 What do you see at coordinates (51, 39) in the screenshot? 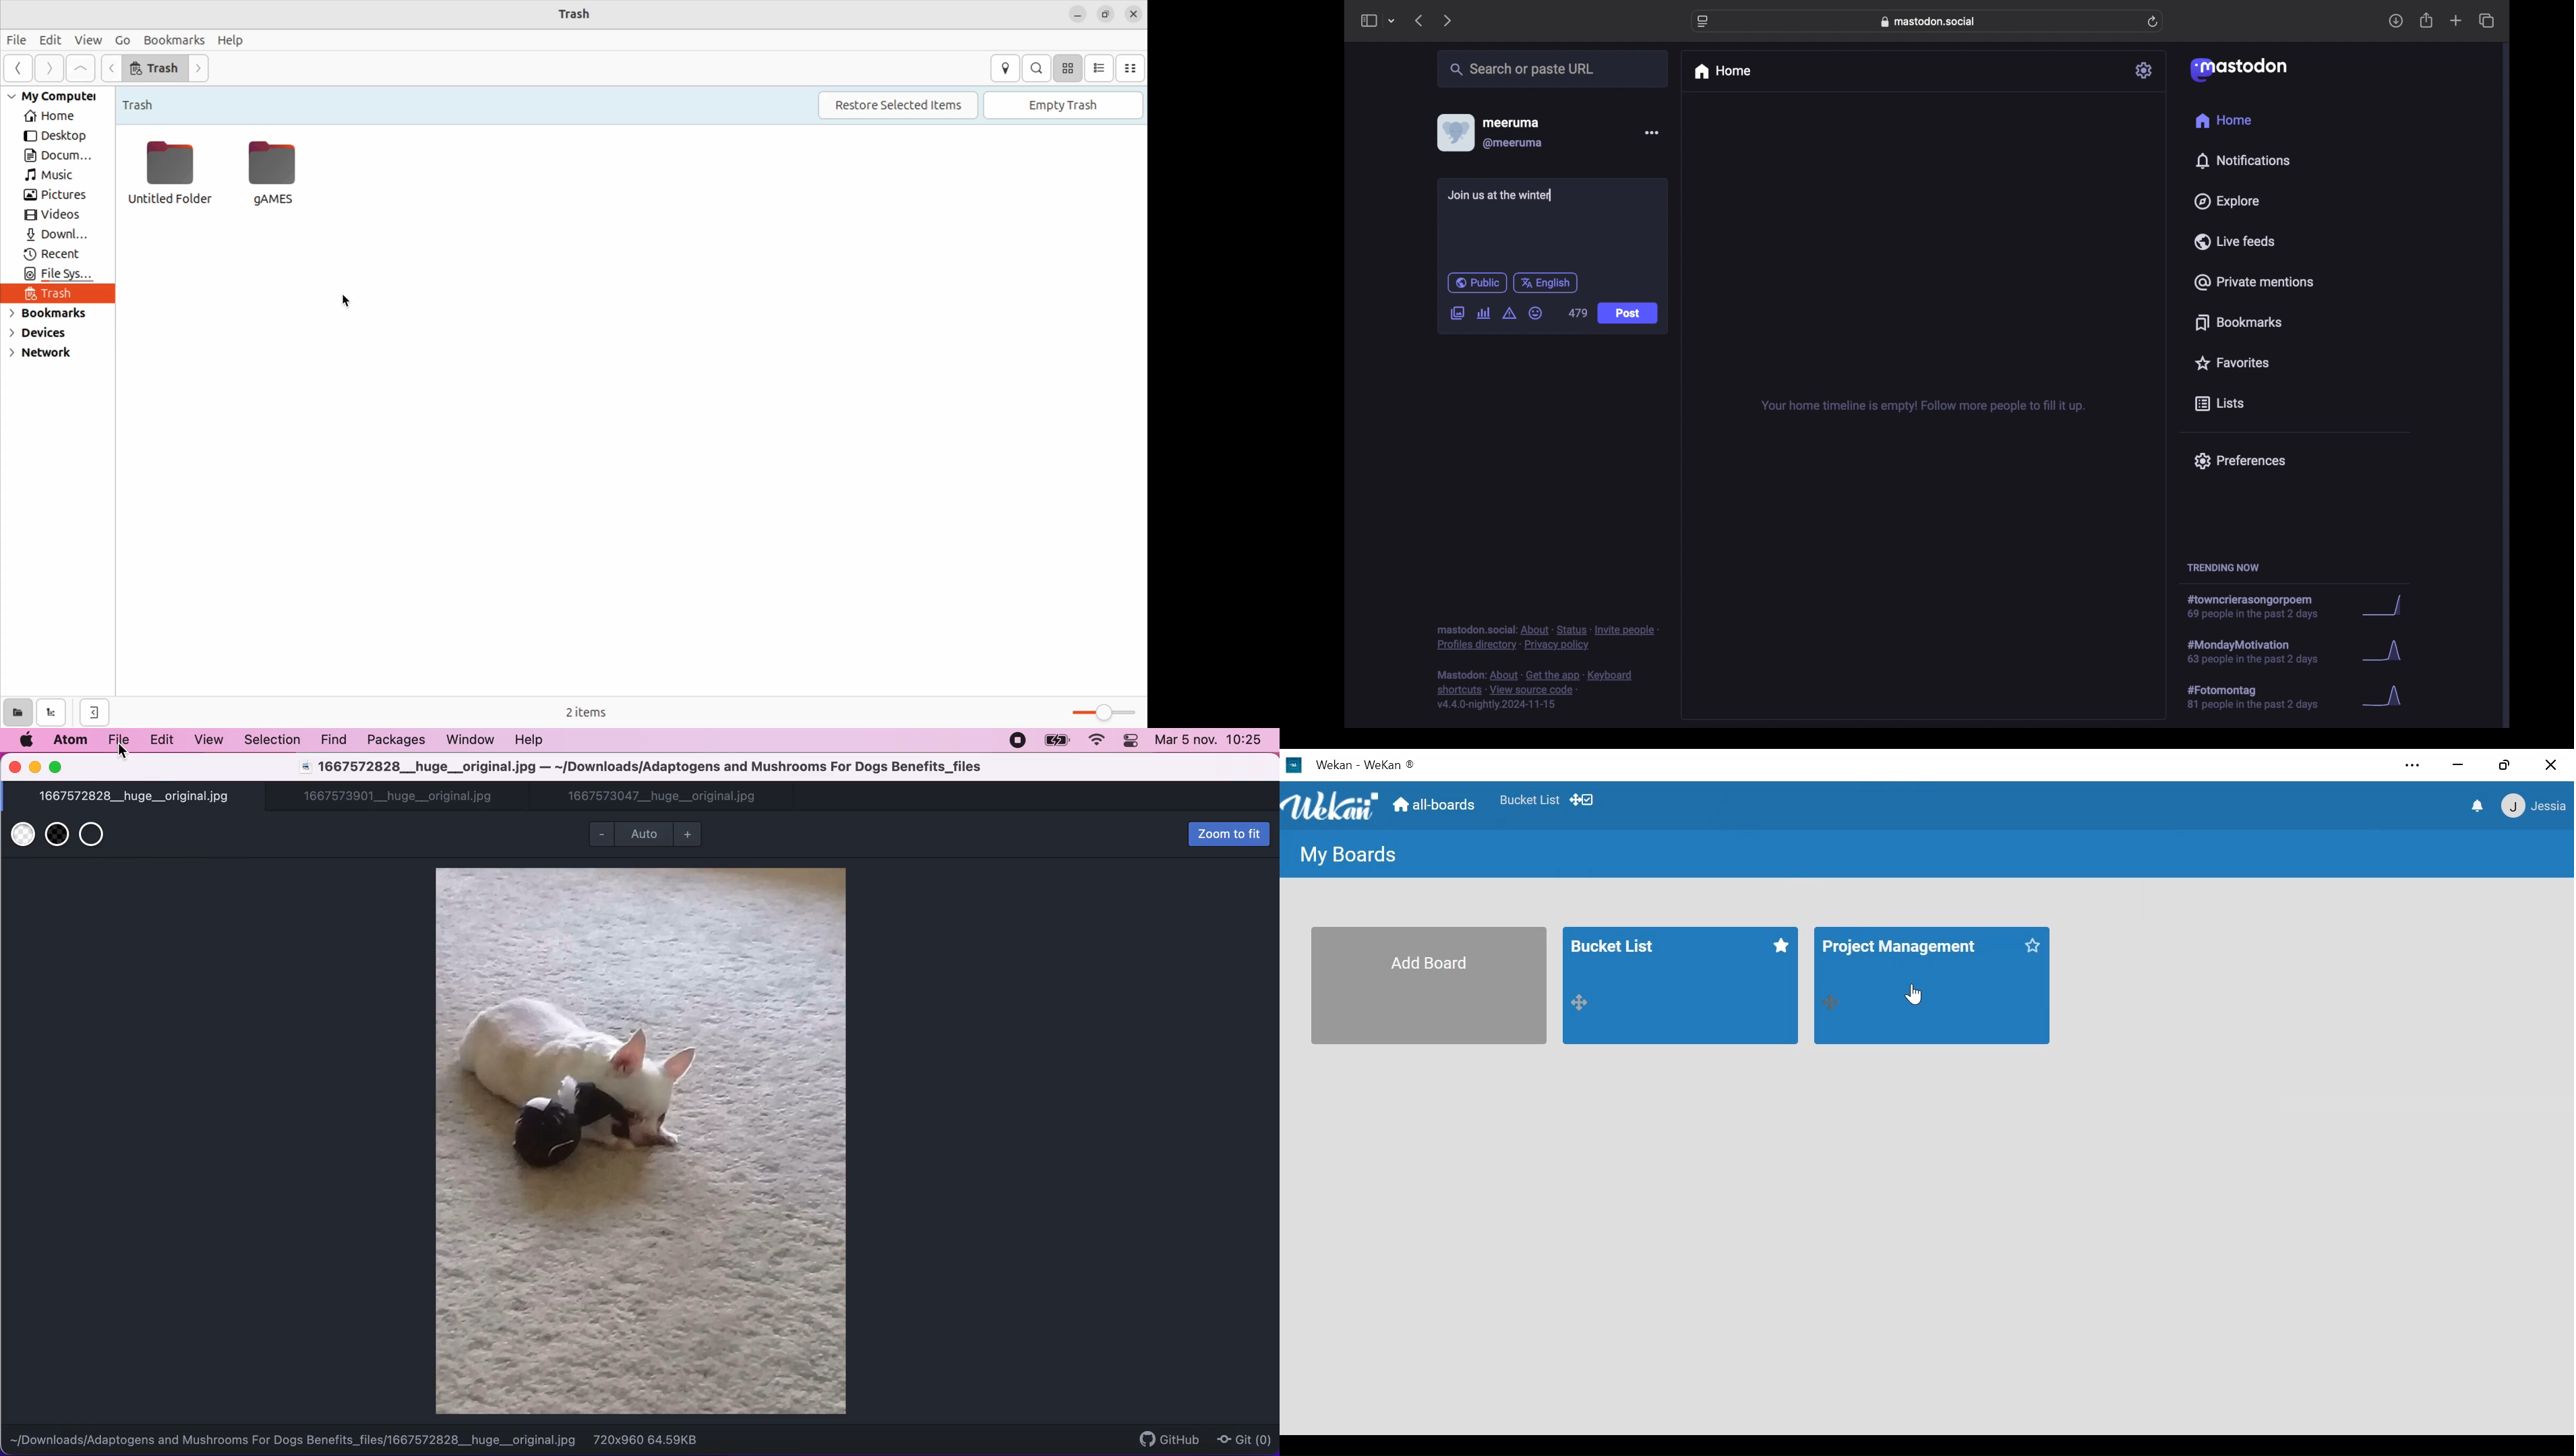
I see `Edit` at bounding box center [51, 39].